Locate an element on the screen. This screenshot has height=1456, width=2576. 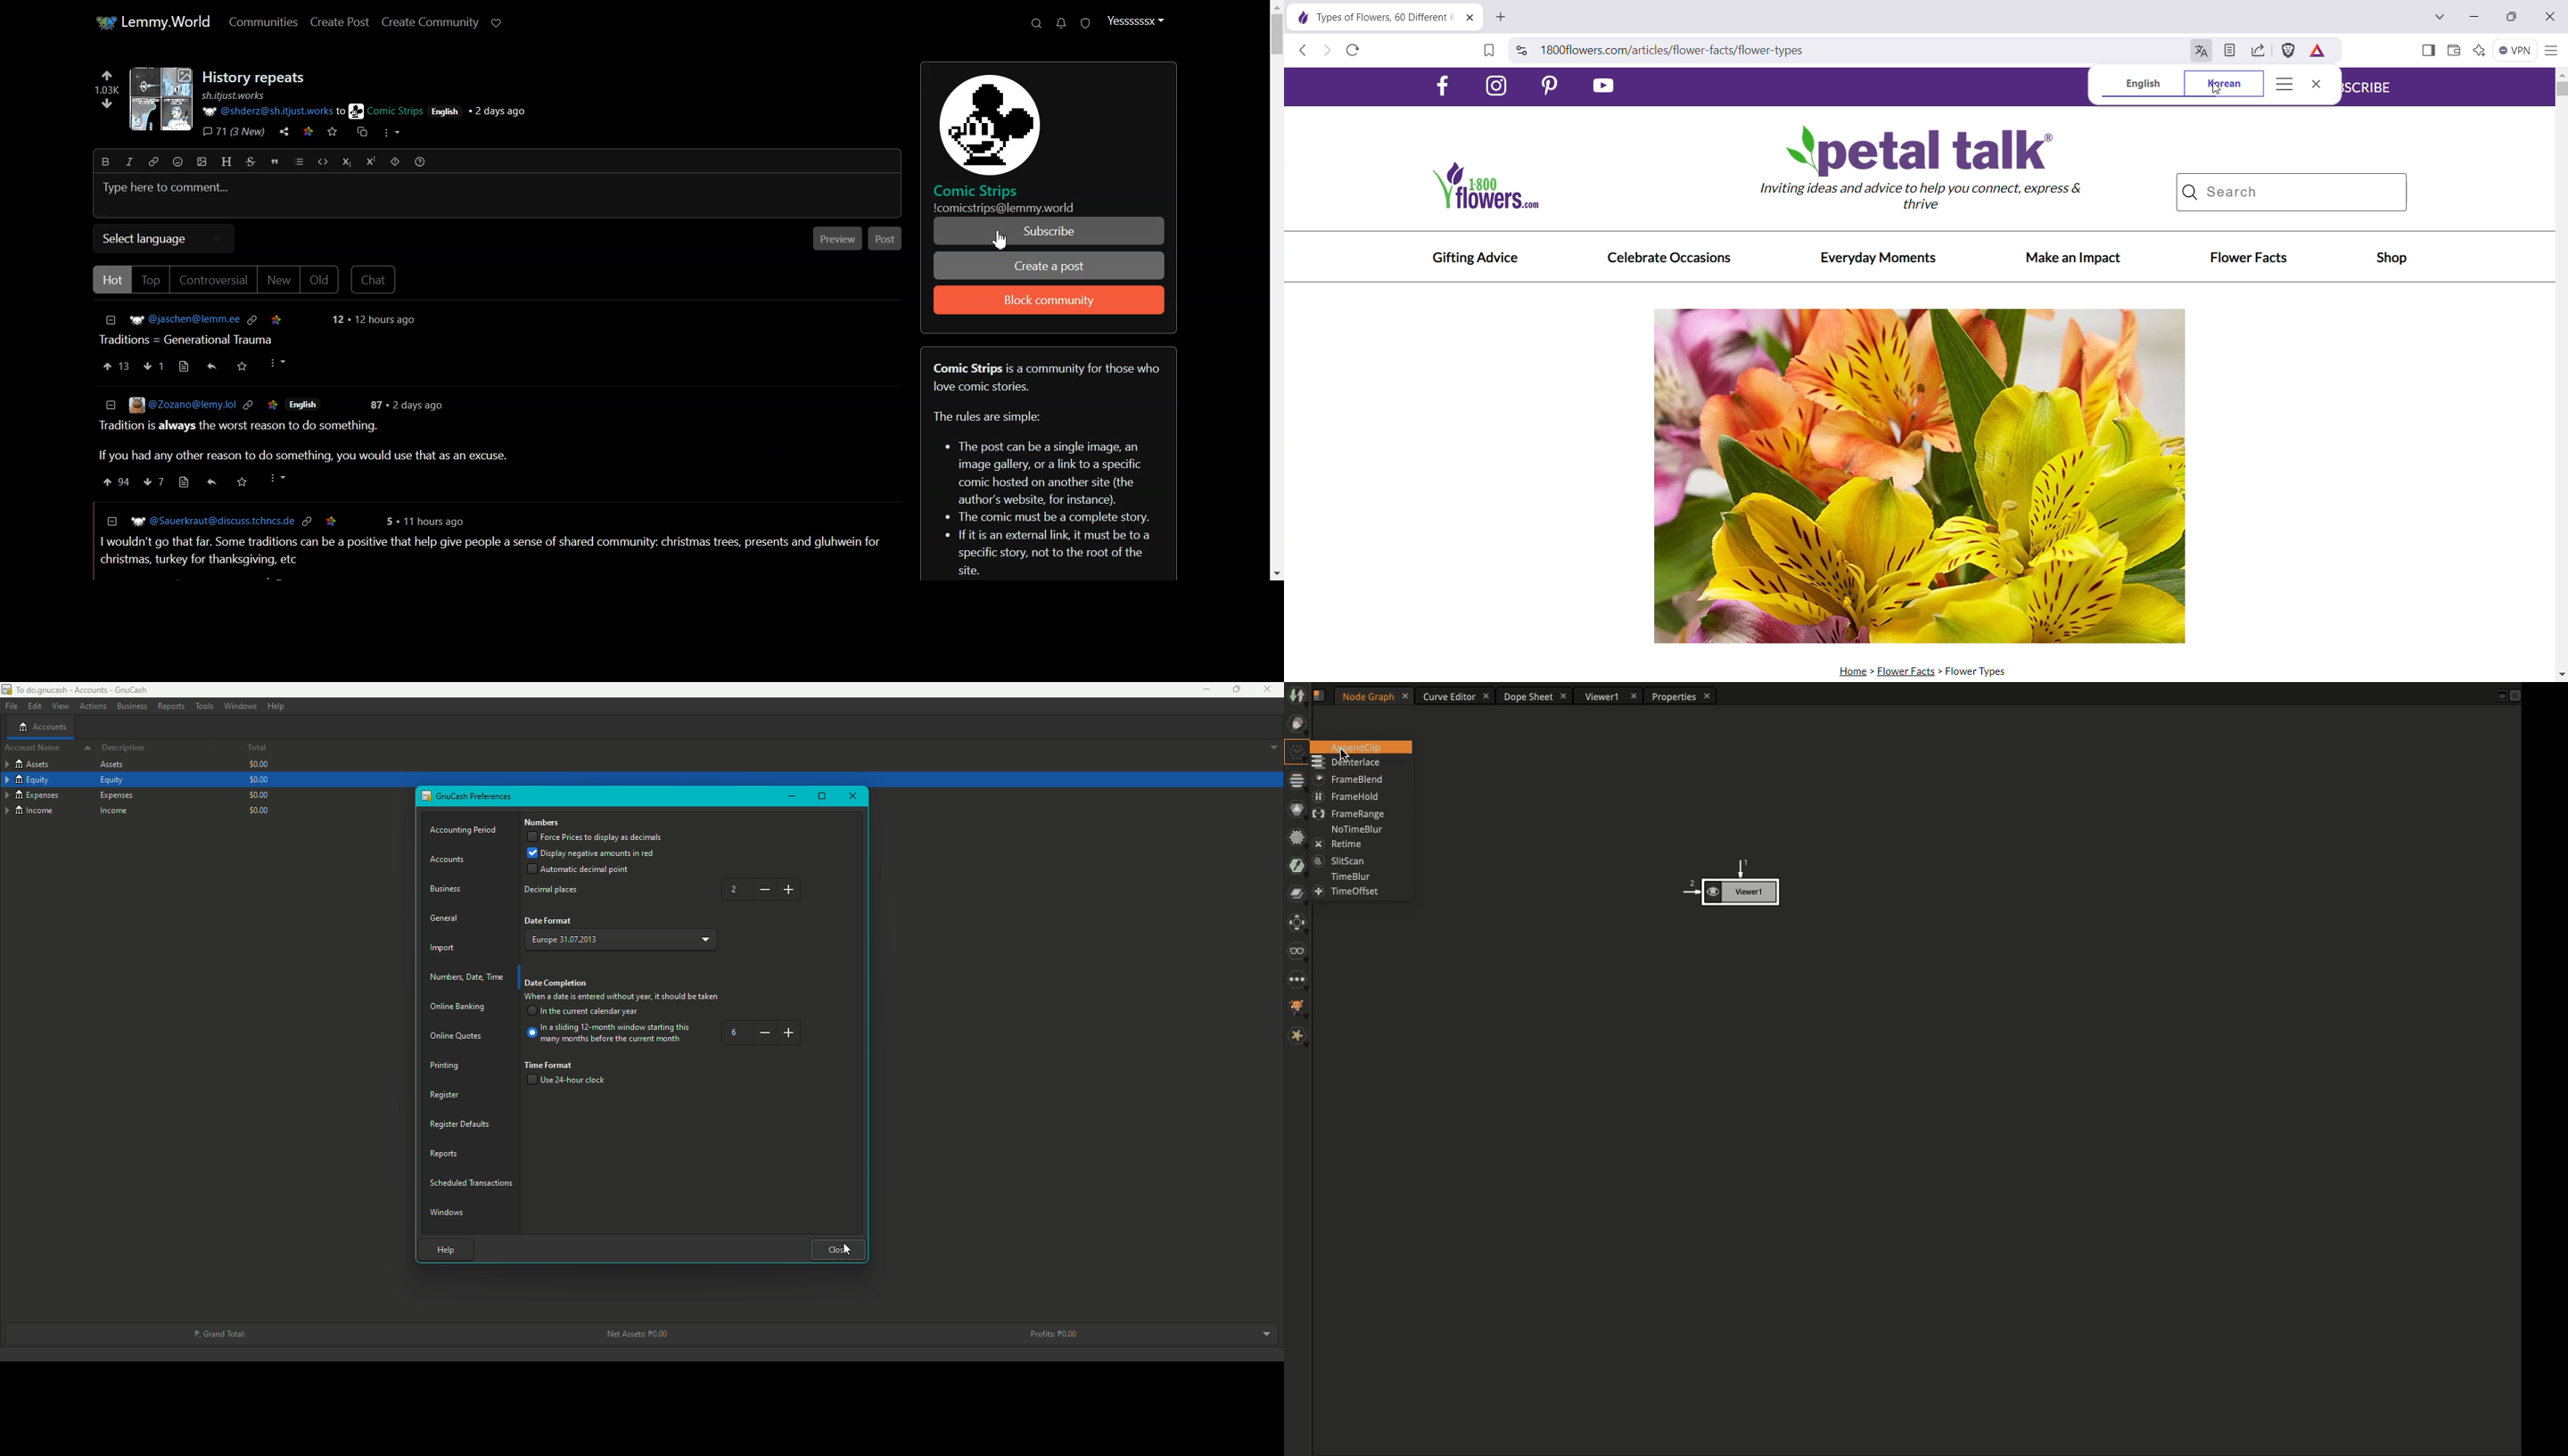
Account name is located at coordinates (44, 749).